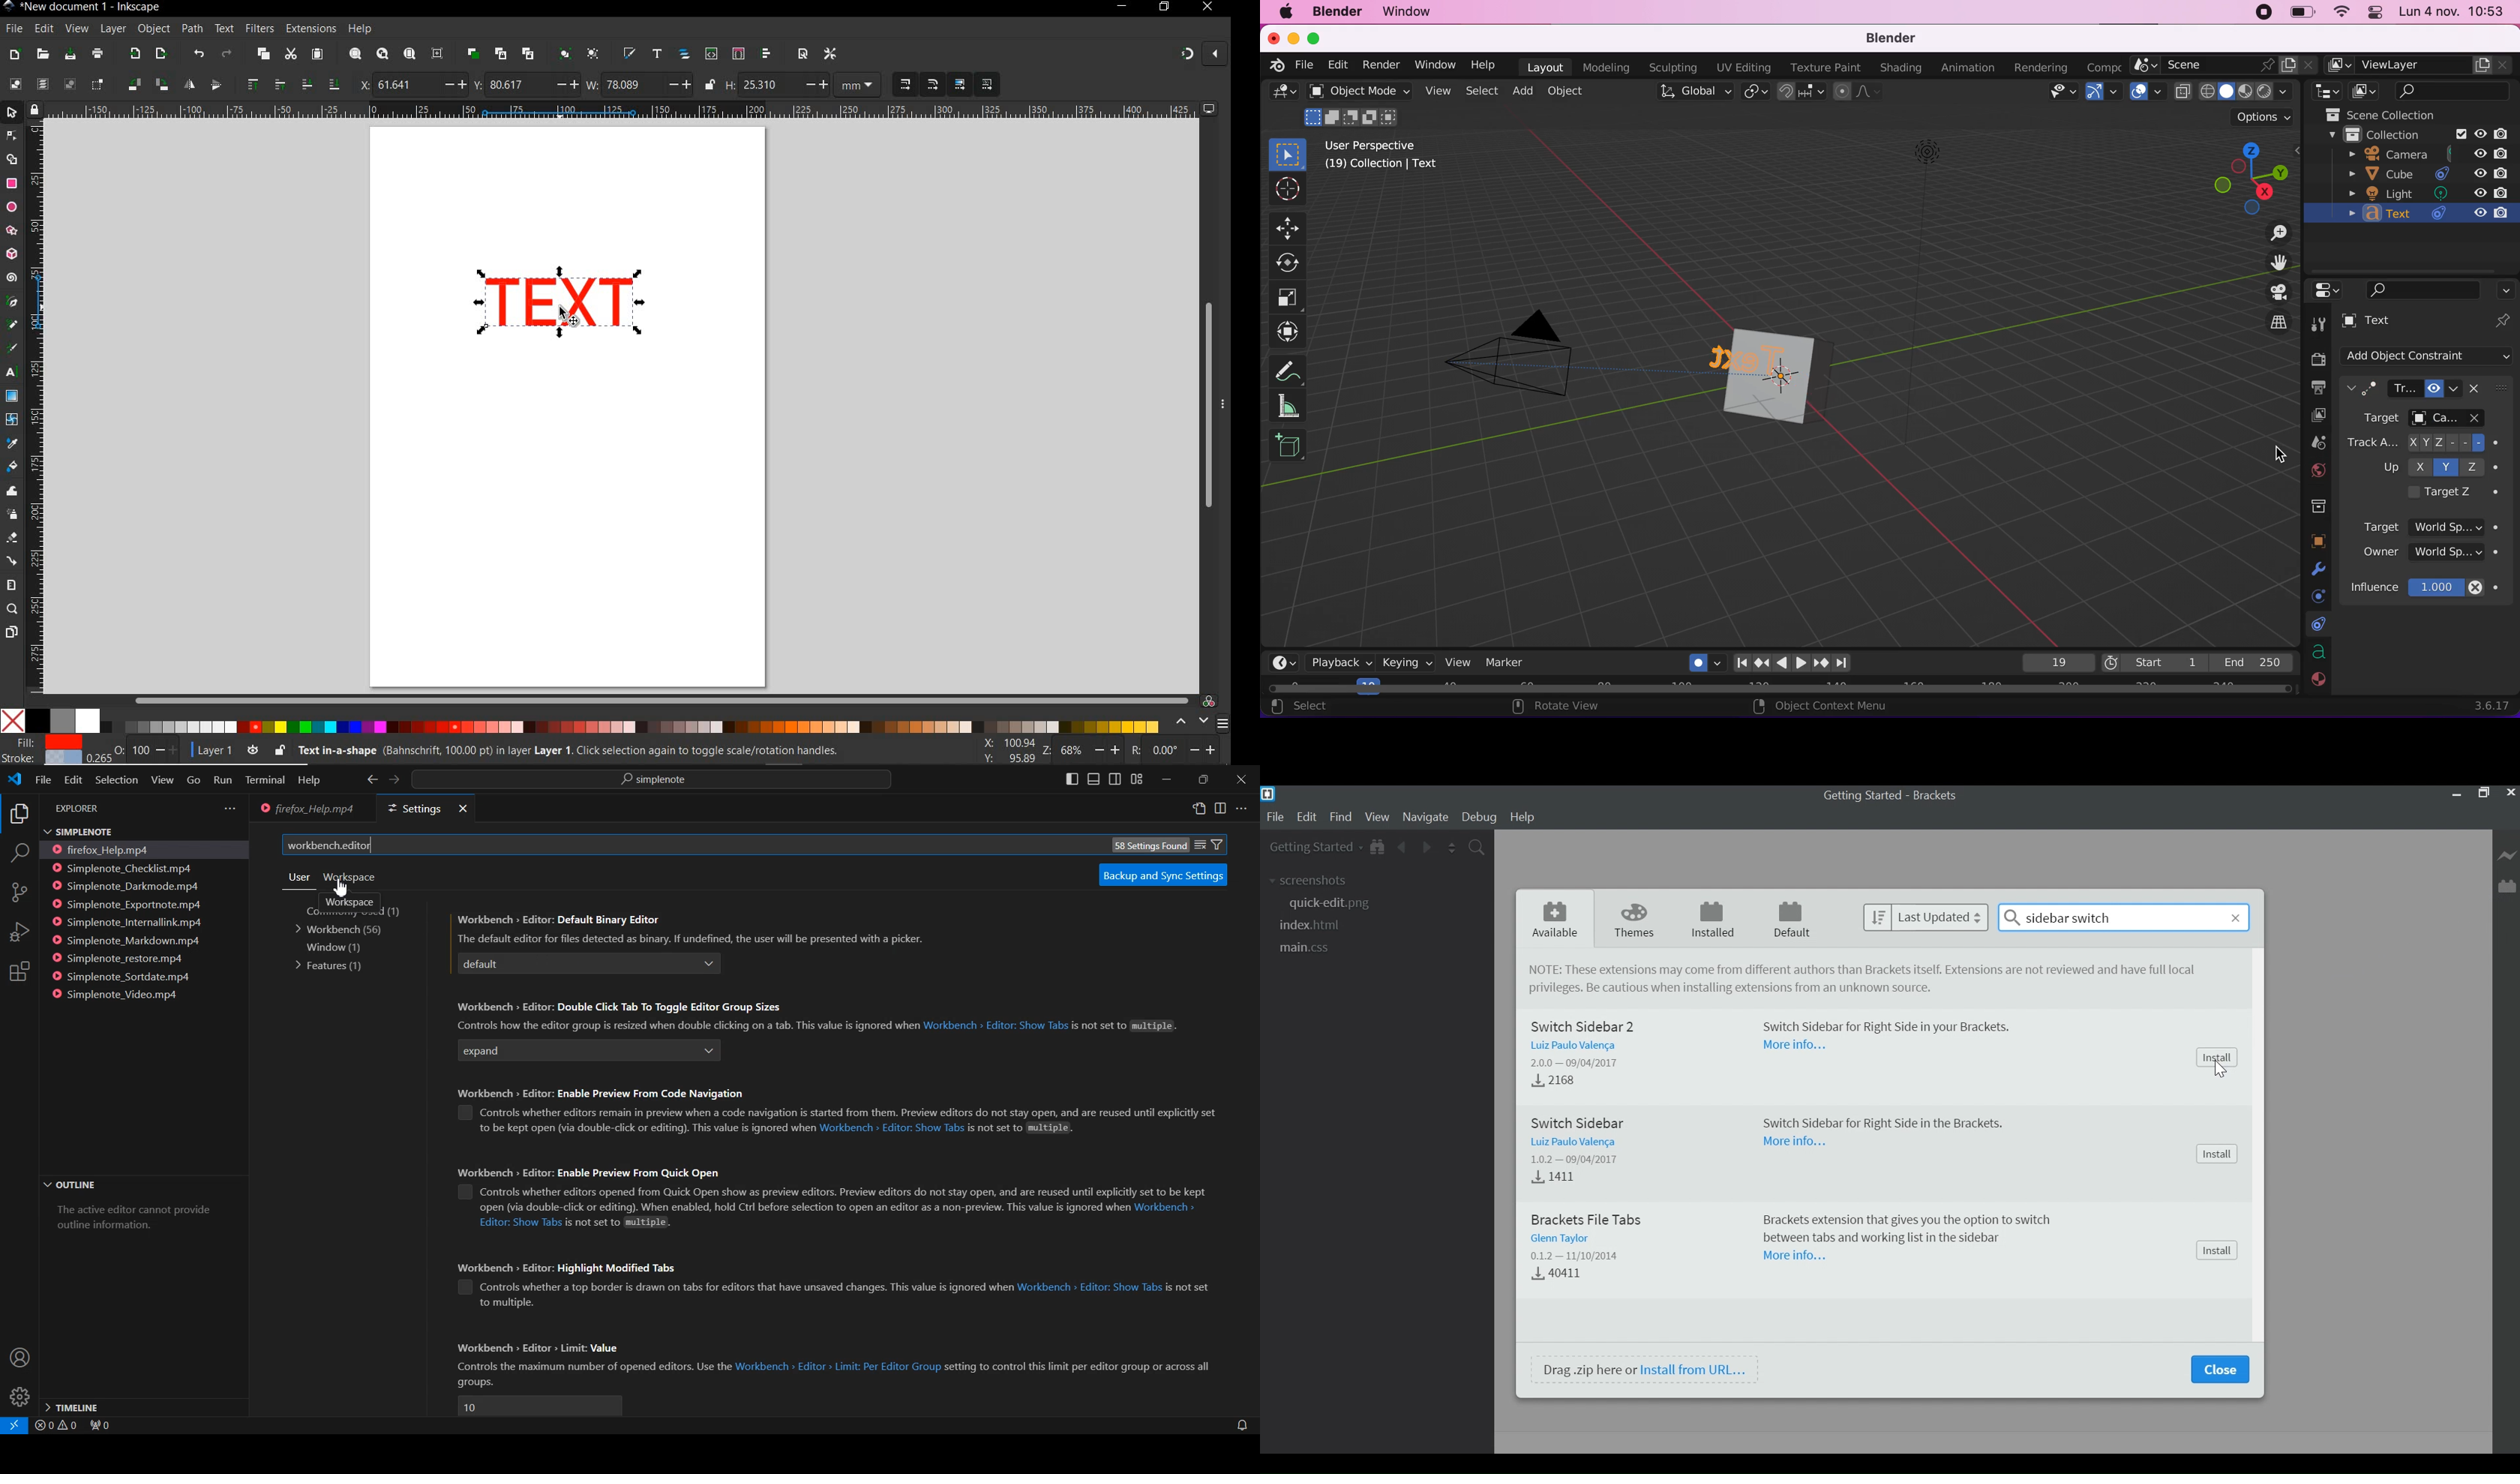 The height and width of the screenshot is (1484, 2520). I want to click on Drop down box, so click(711, 964).